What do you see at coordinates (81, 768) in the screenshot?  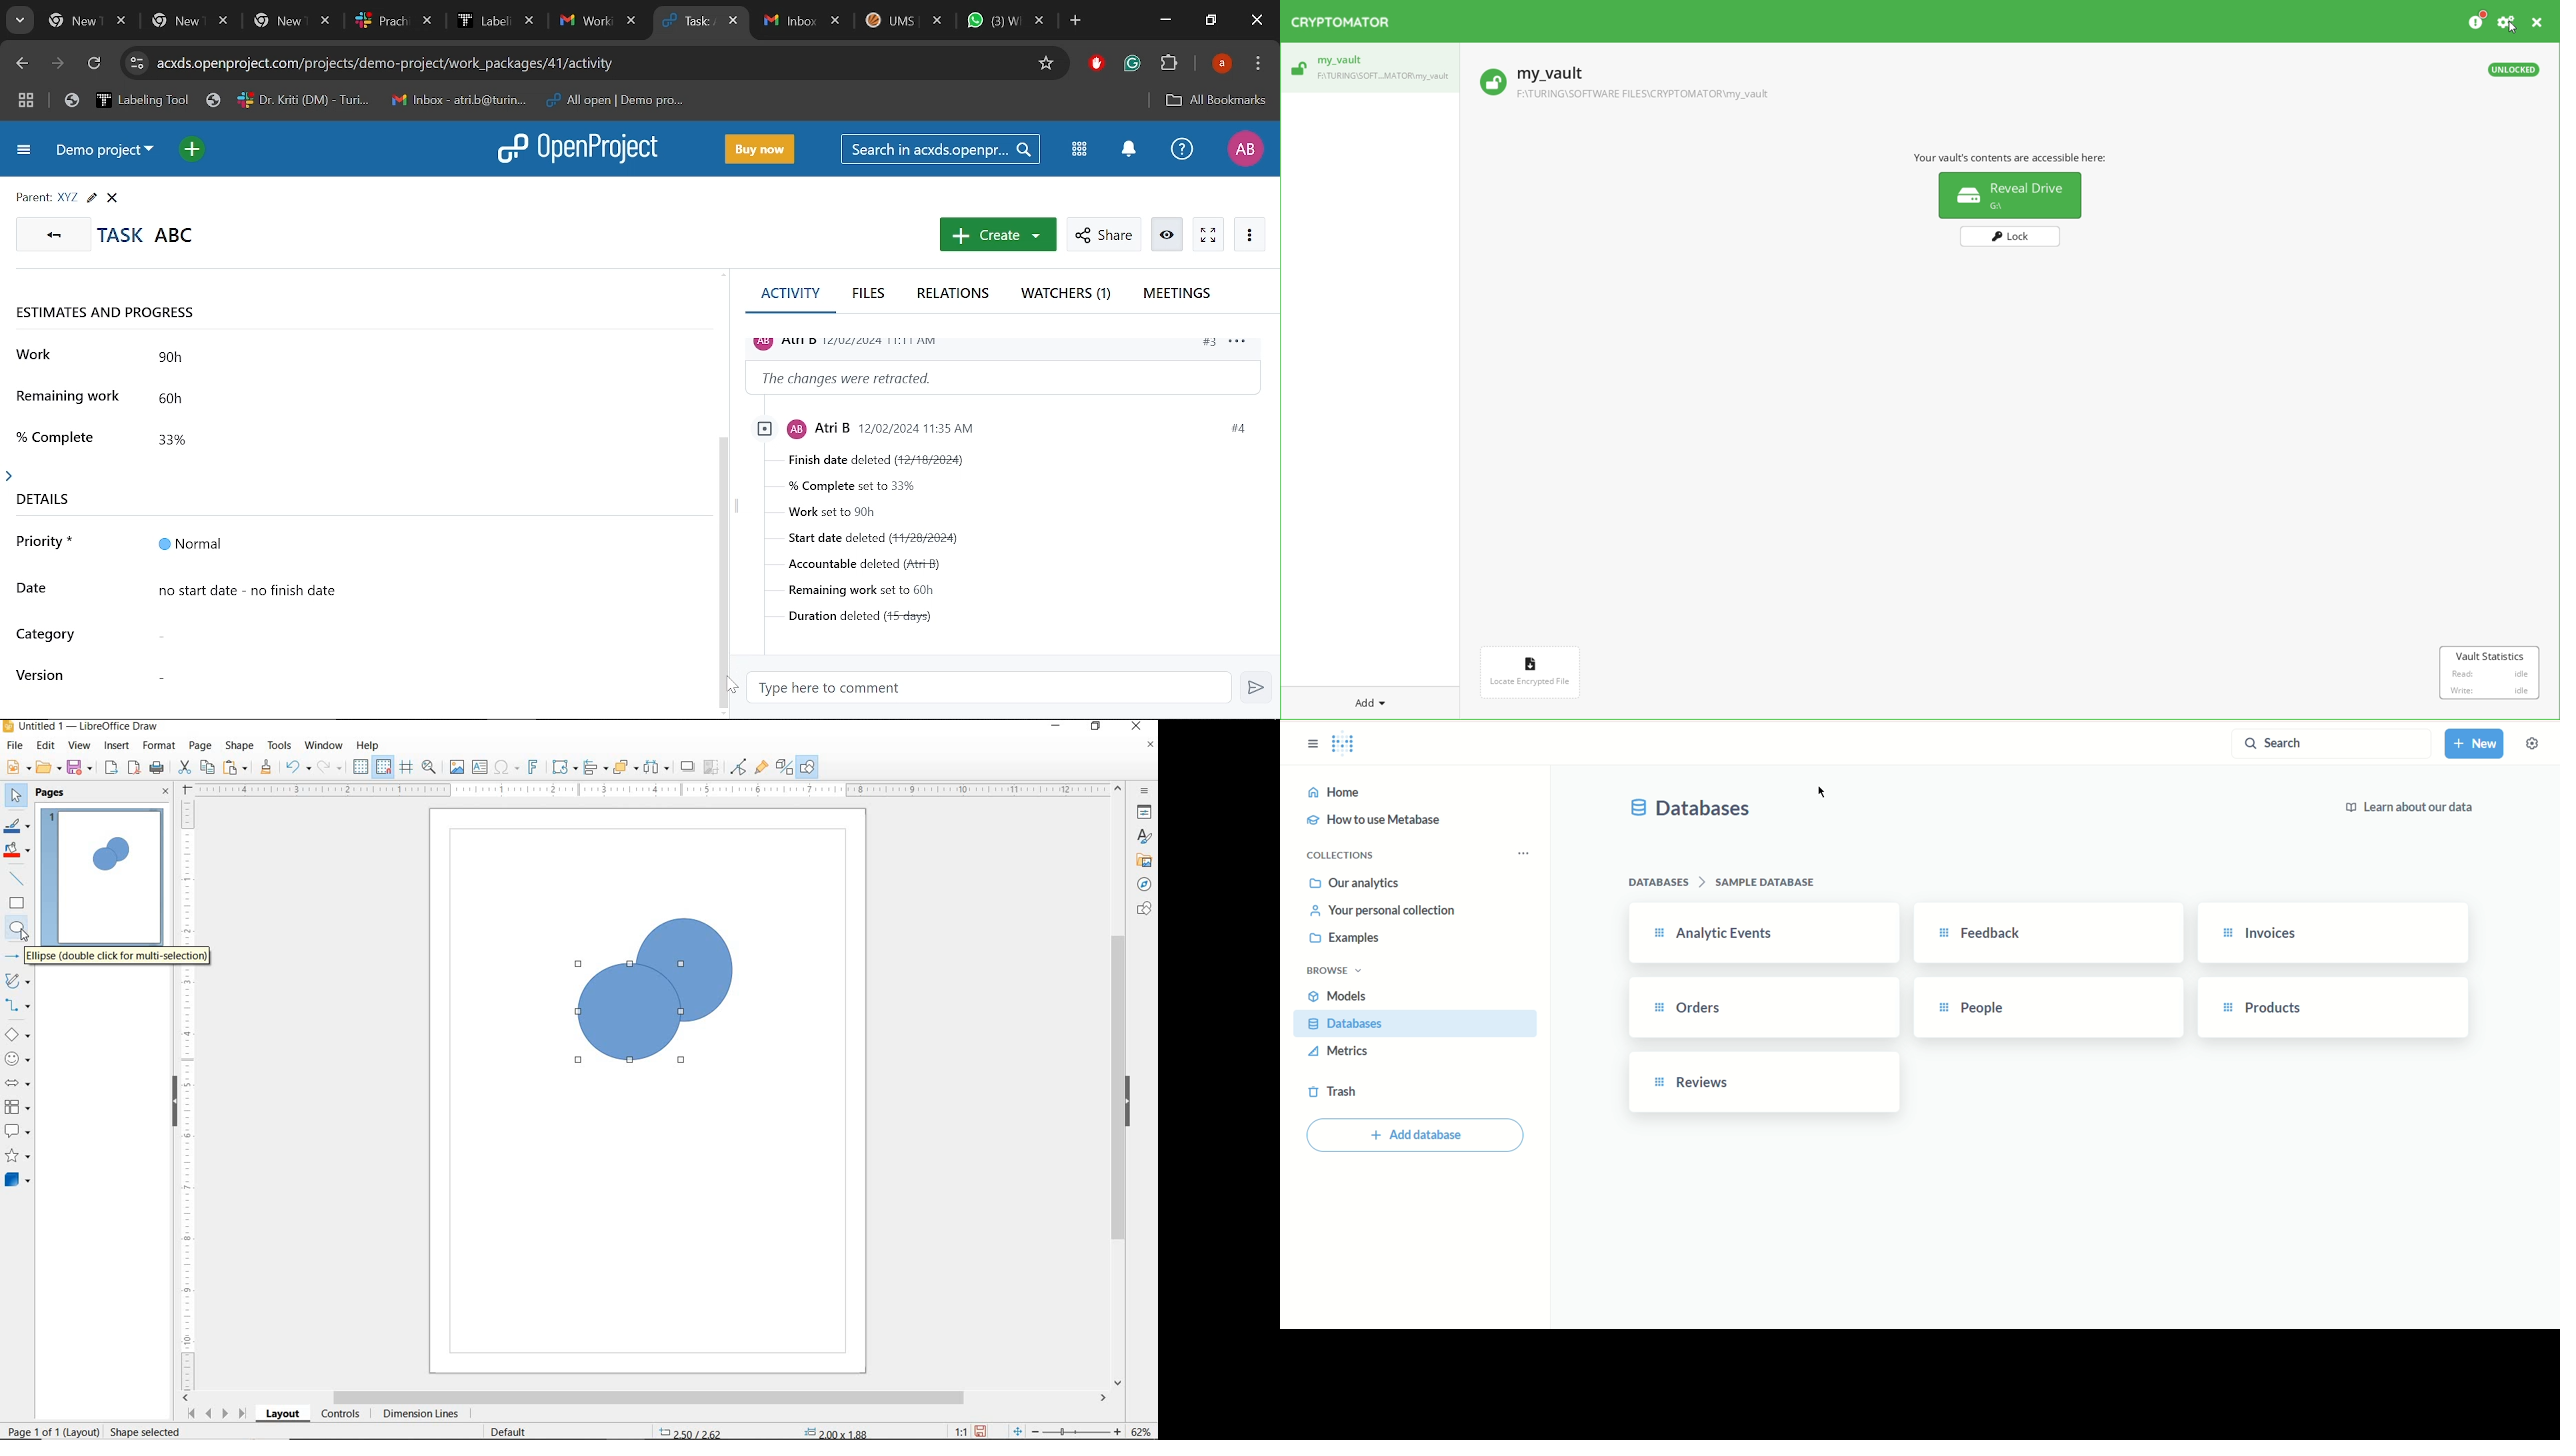 I see `SAVE` at bounding box center [81, 768].